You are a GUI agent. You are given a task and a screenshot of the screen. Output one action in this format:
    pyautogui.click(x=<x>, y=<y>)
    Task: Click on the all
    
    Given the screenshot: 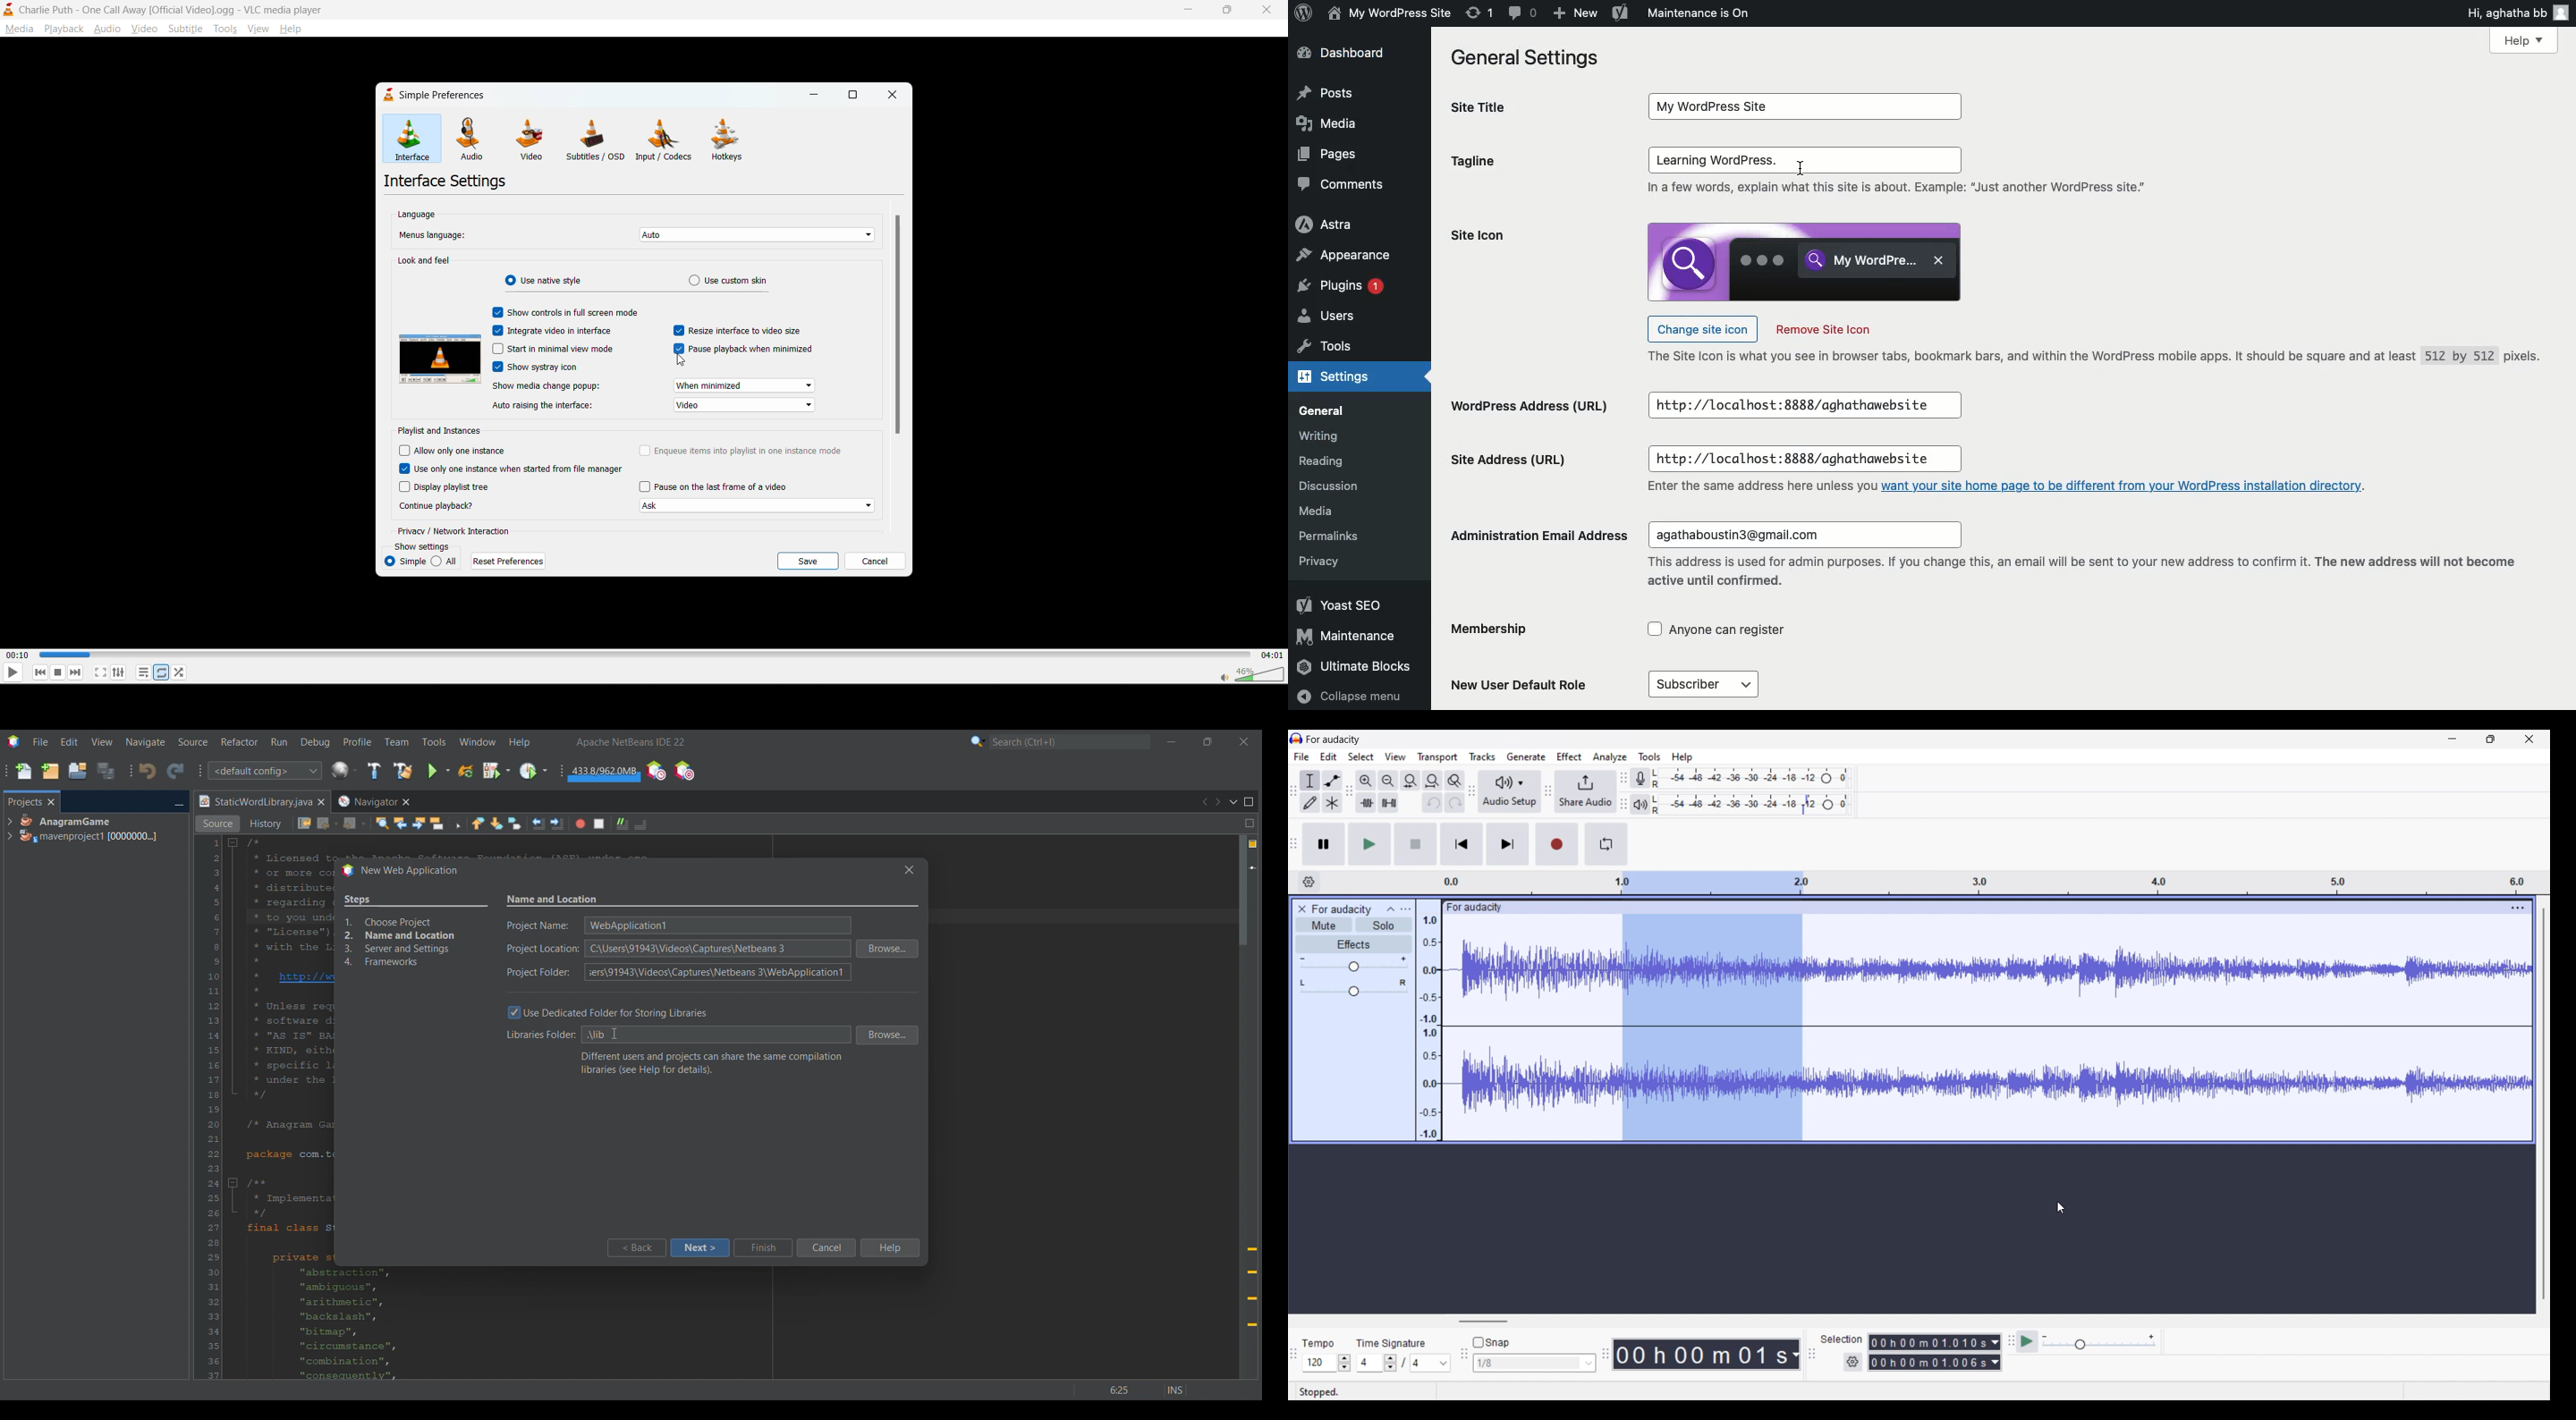 What is the action you would take?
    pyautogui.click(x=445, y=561)
    